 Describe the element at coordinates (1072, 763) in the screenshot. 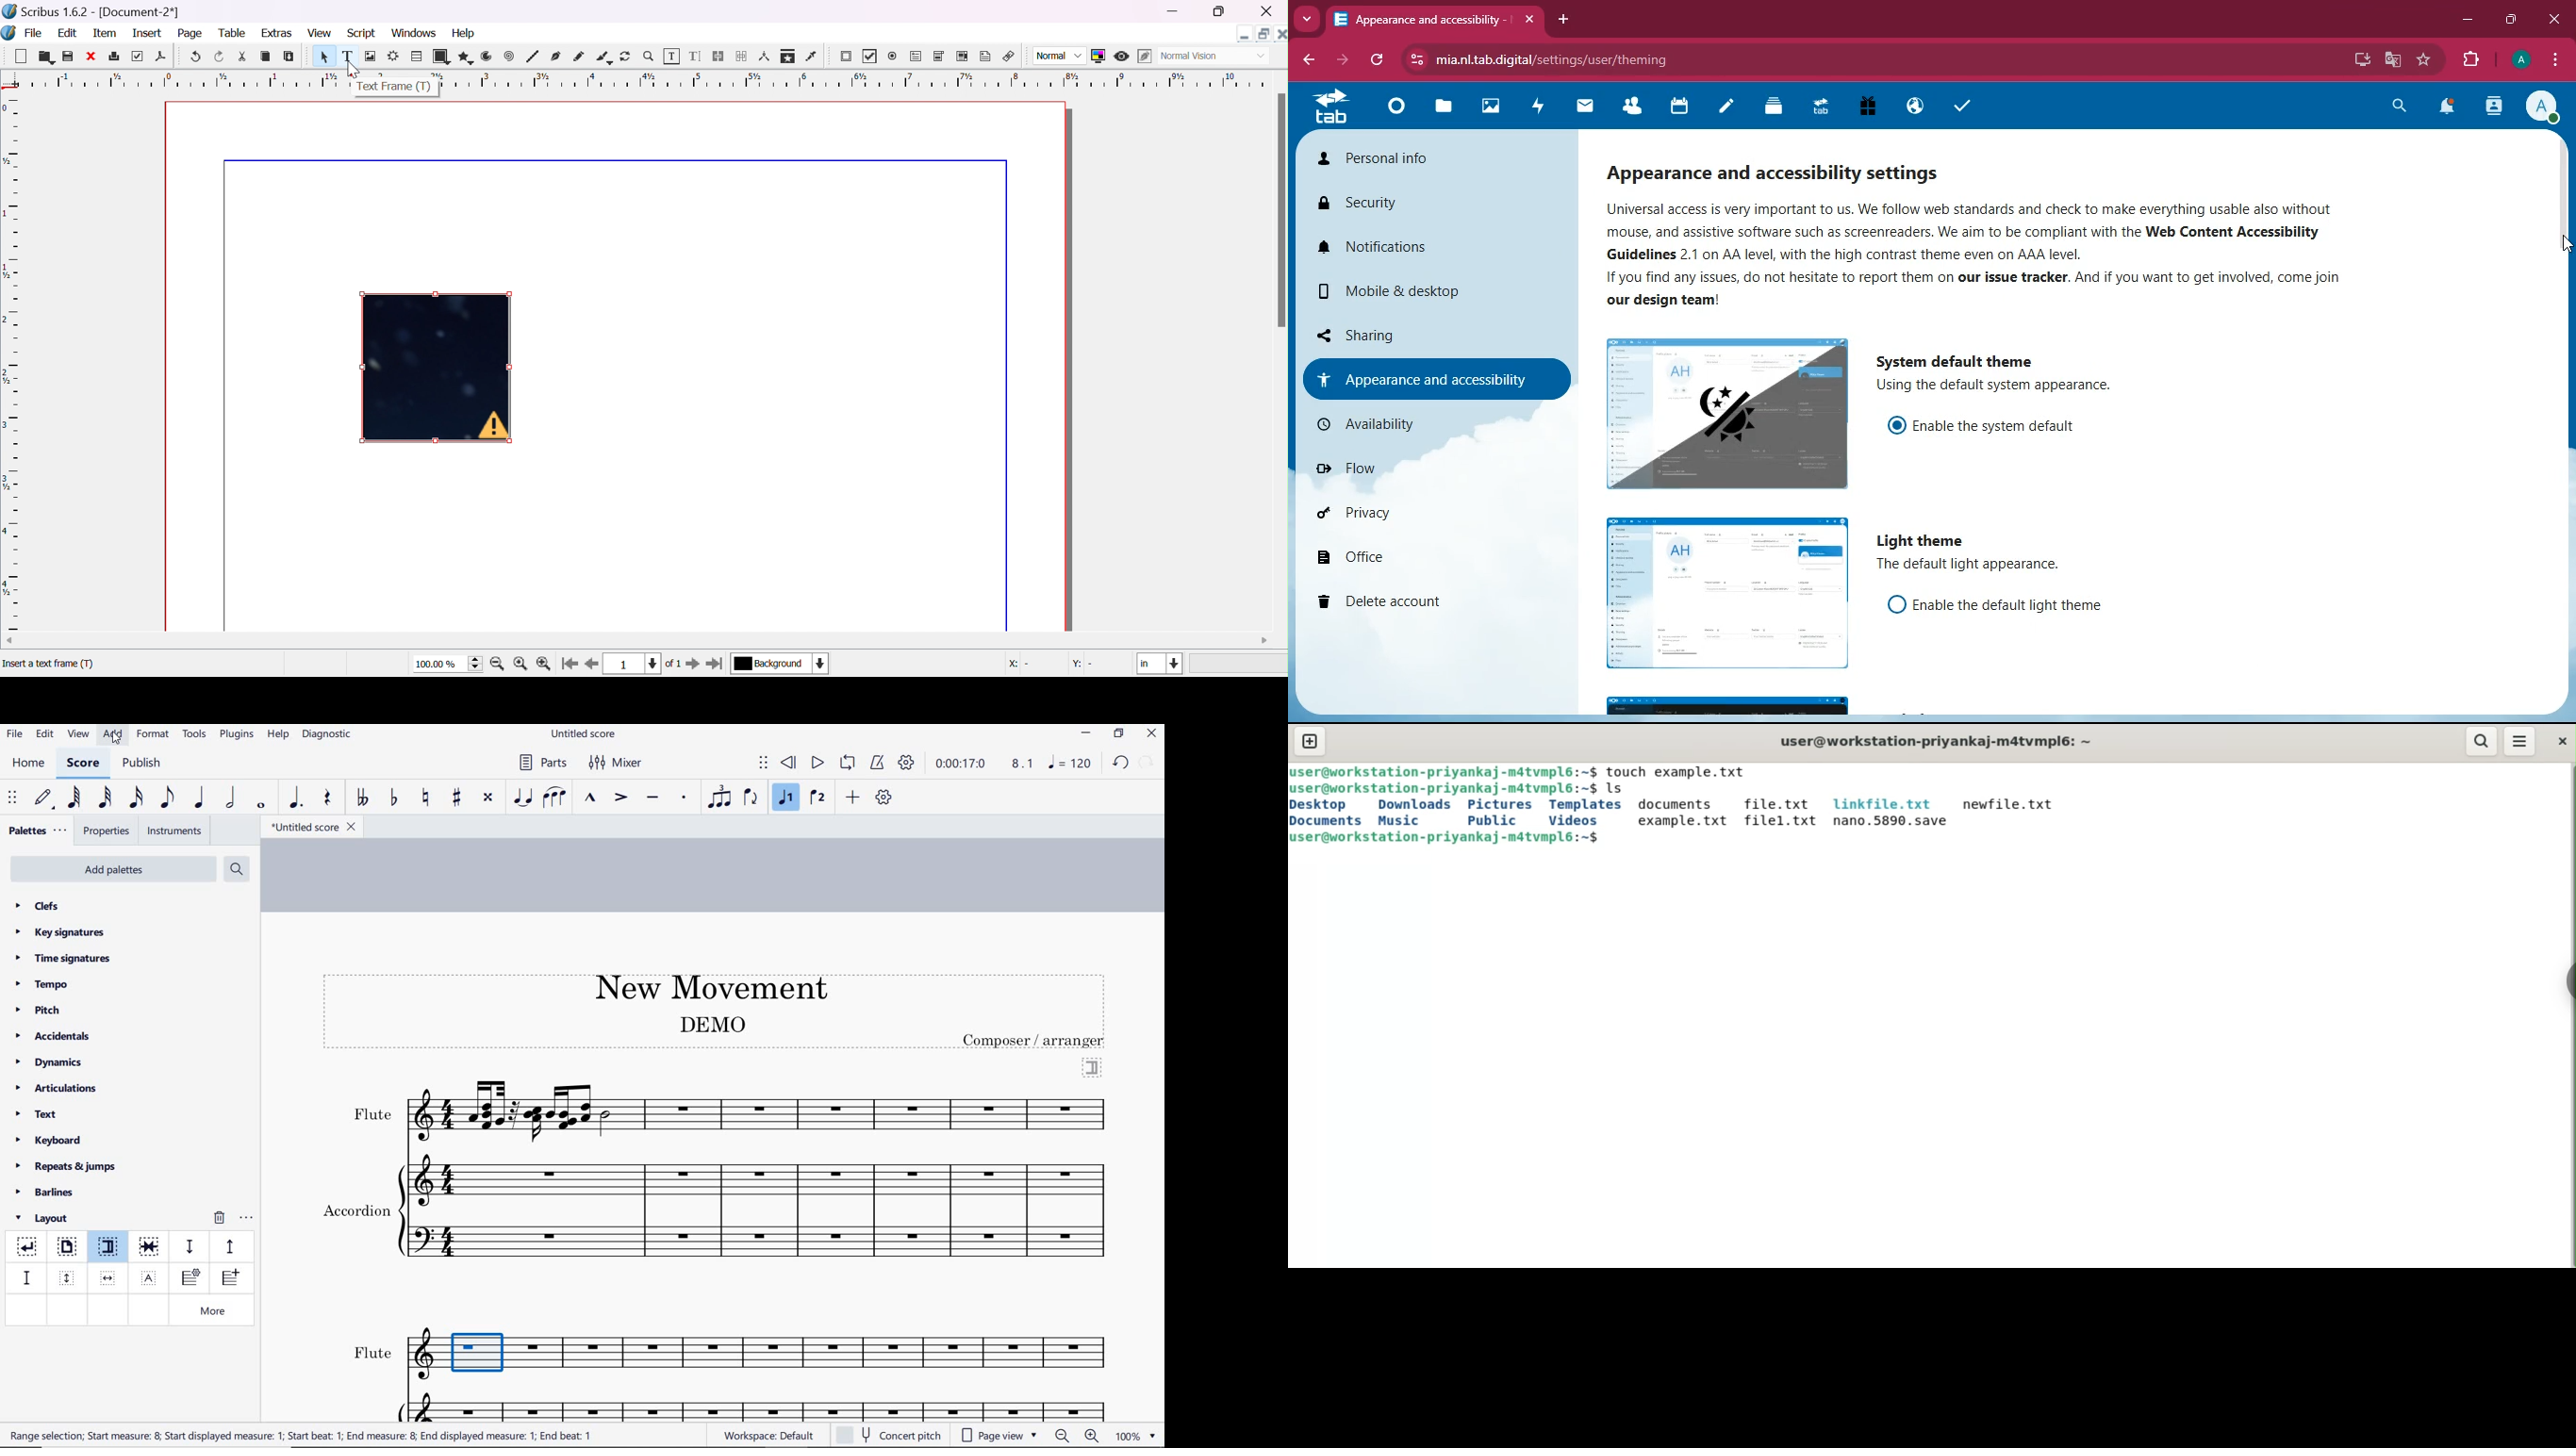

I see `NOTE` at that location.